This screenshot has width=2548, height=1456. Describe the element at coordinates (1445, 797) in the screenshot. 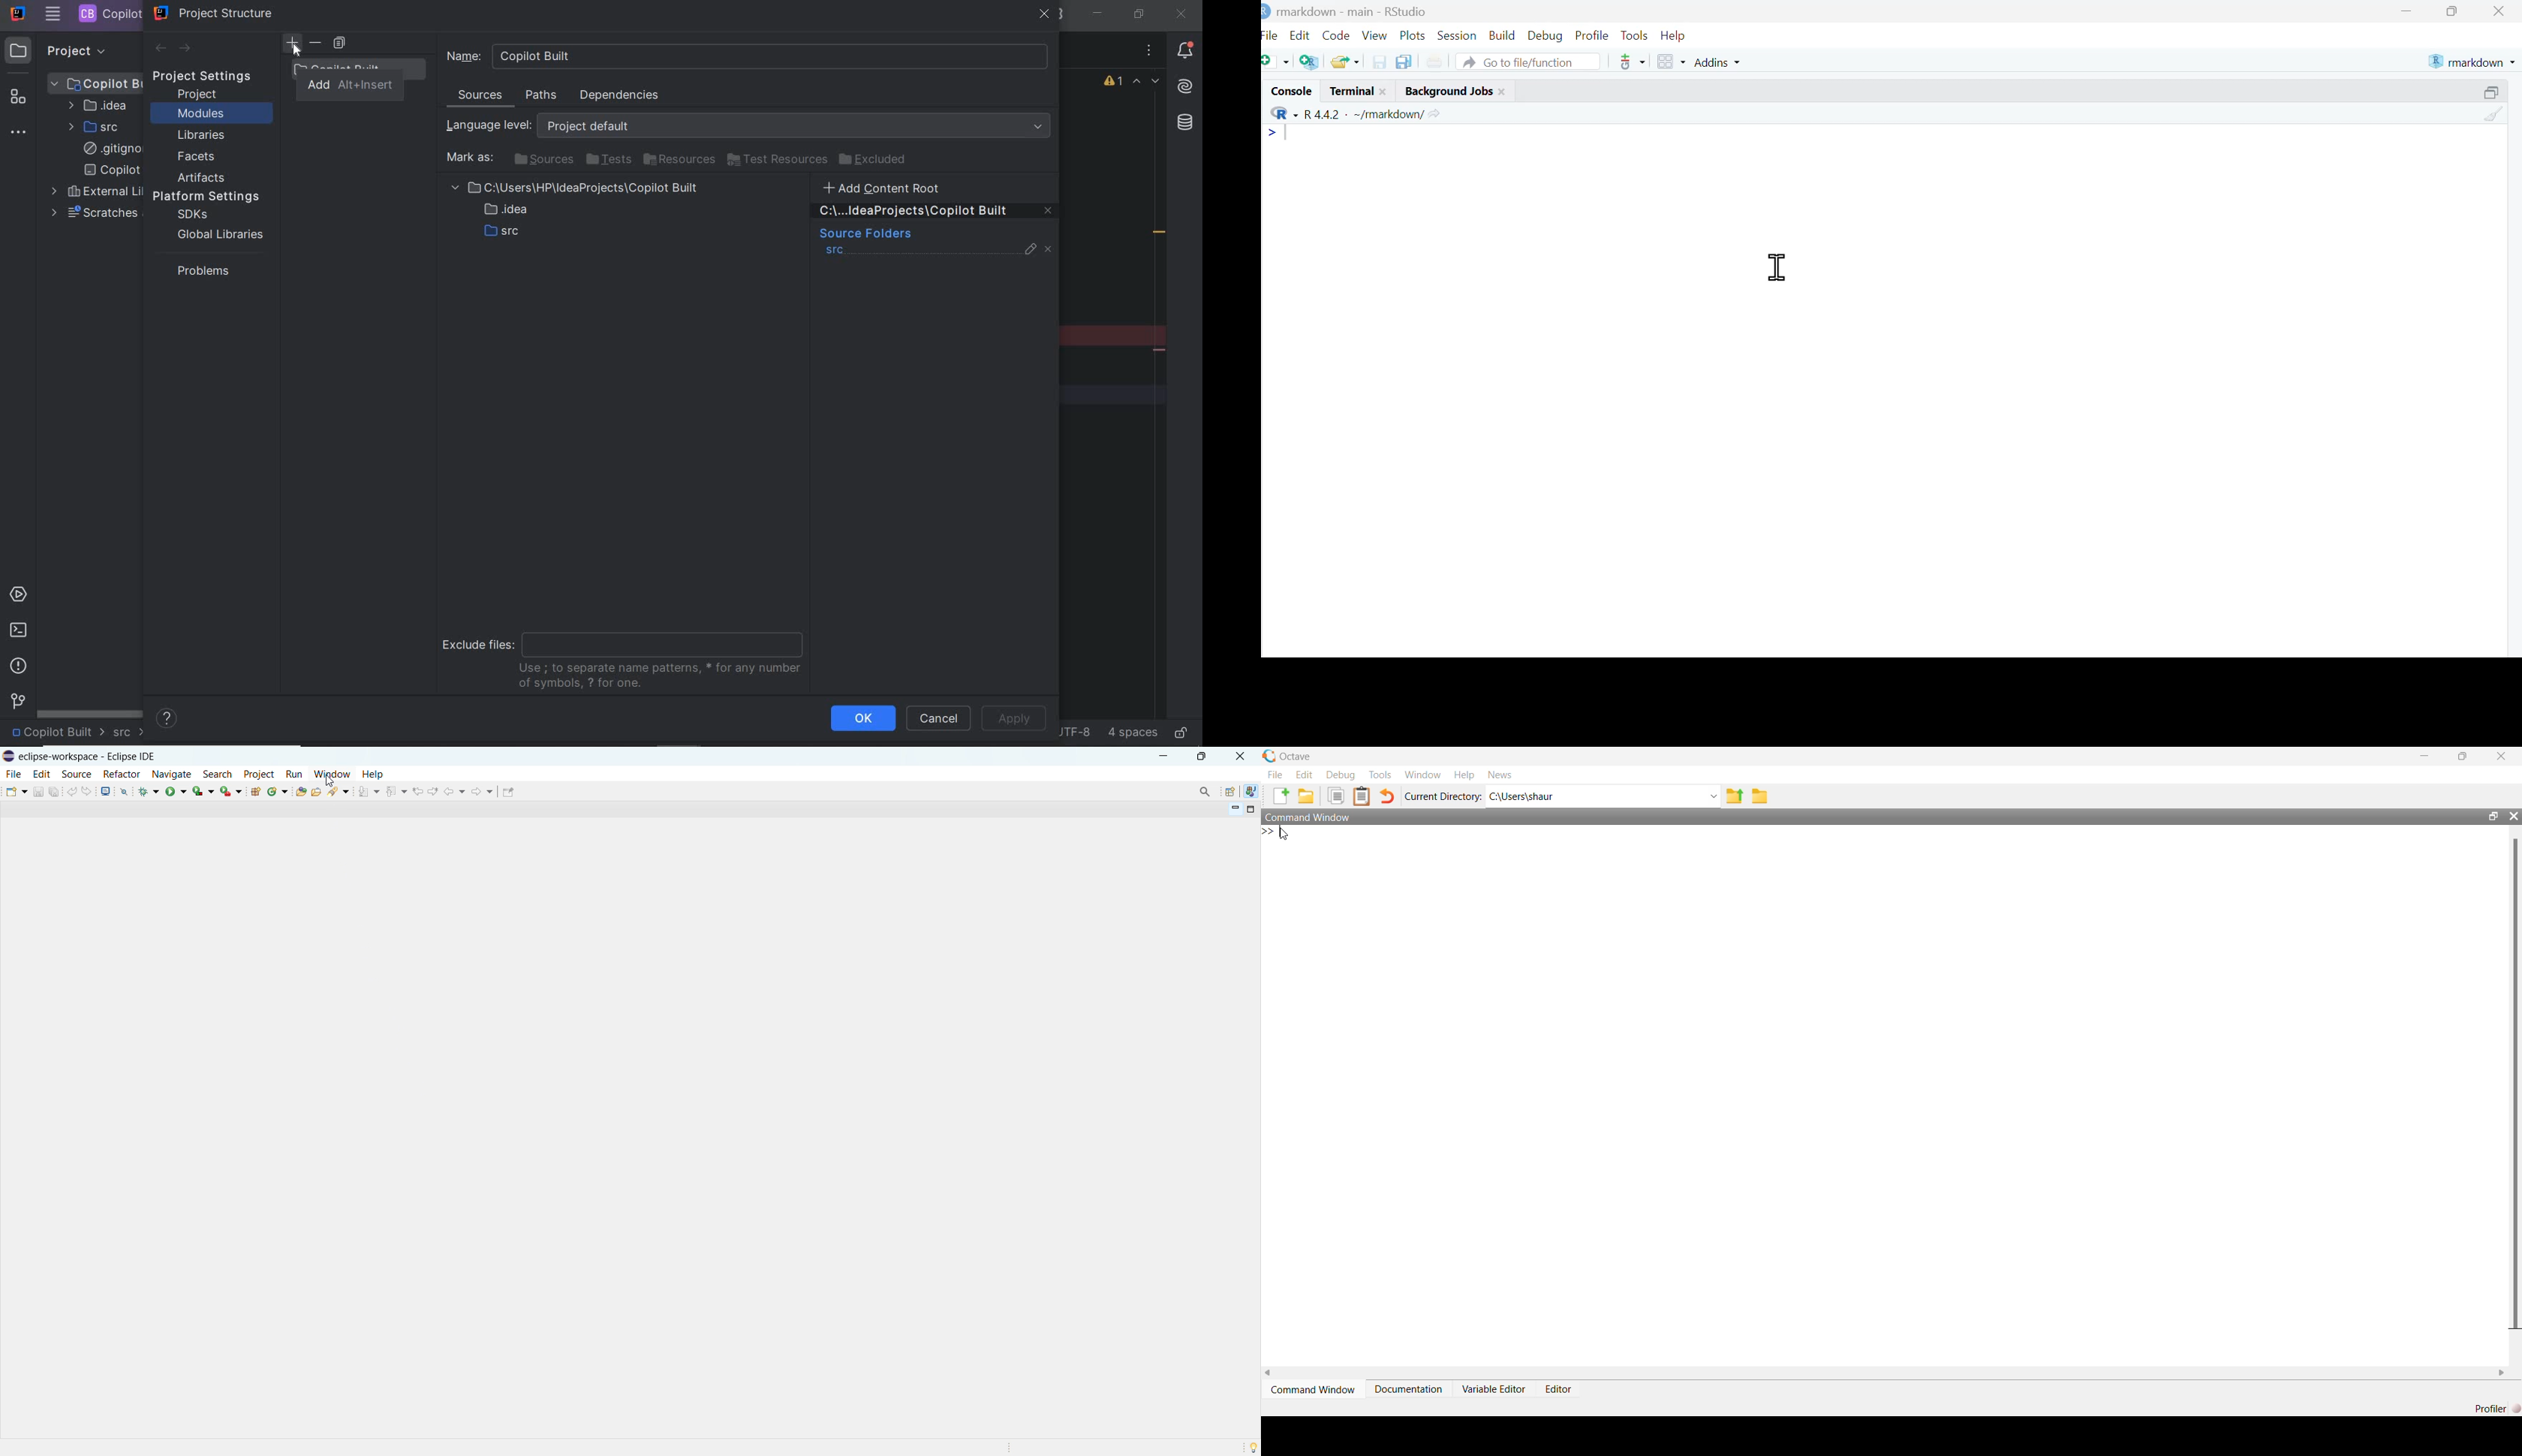

I see `Current Directory:` at that location.